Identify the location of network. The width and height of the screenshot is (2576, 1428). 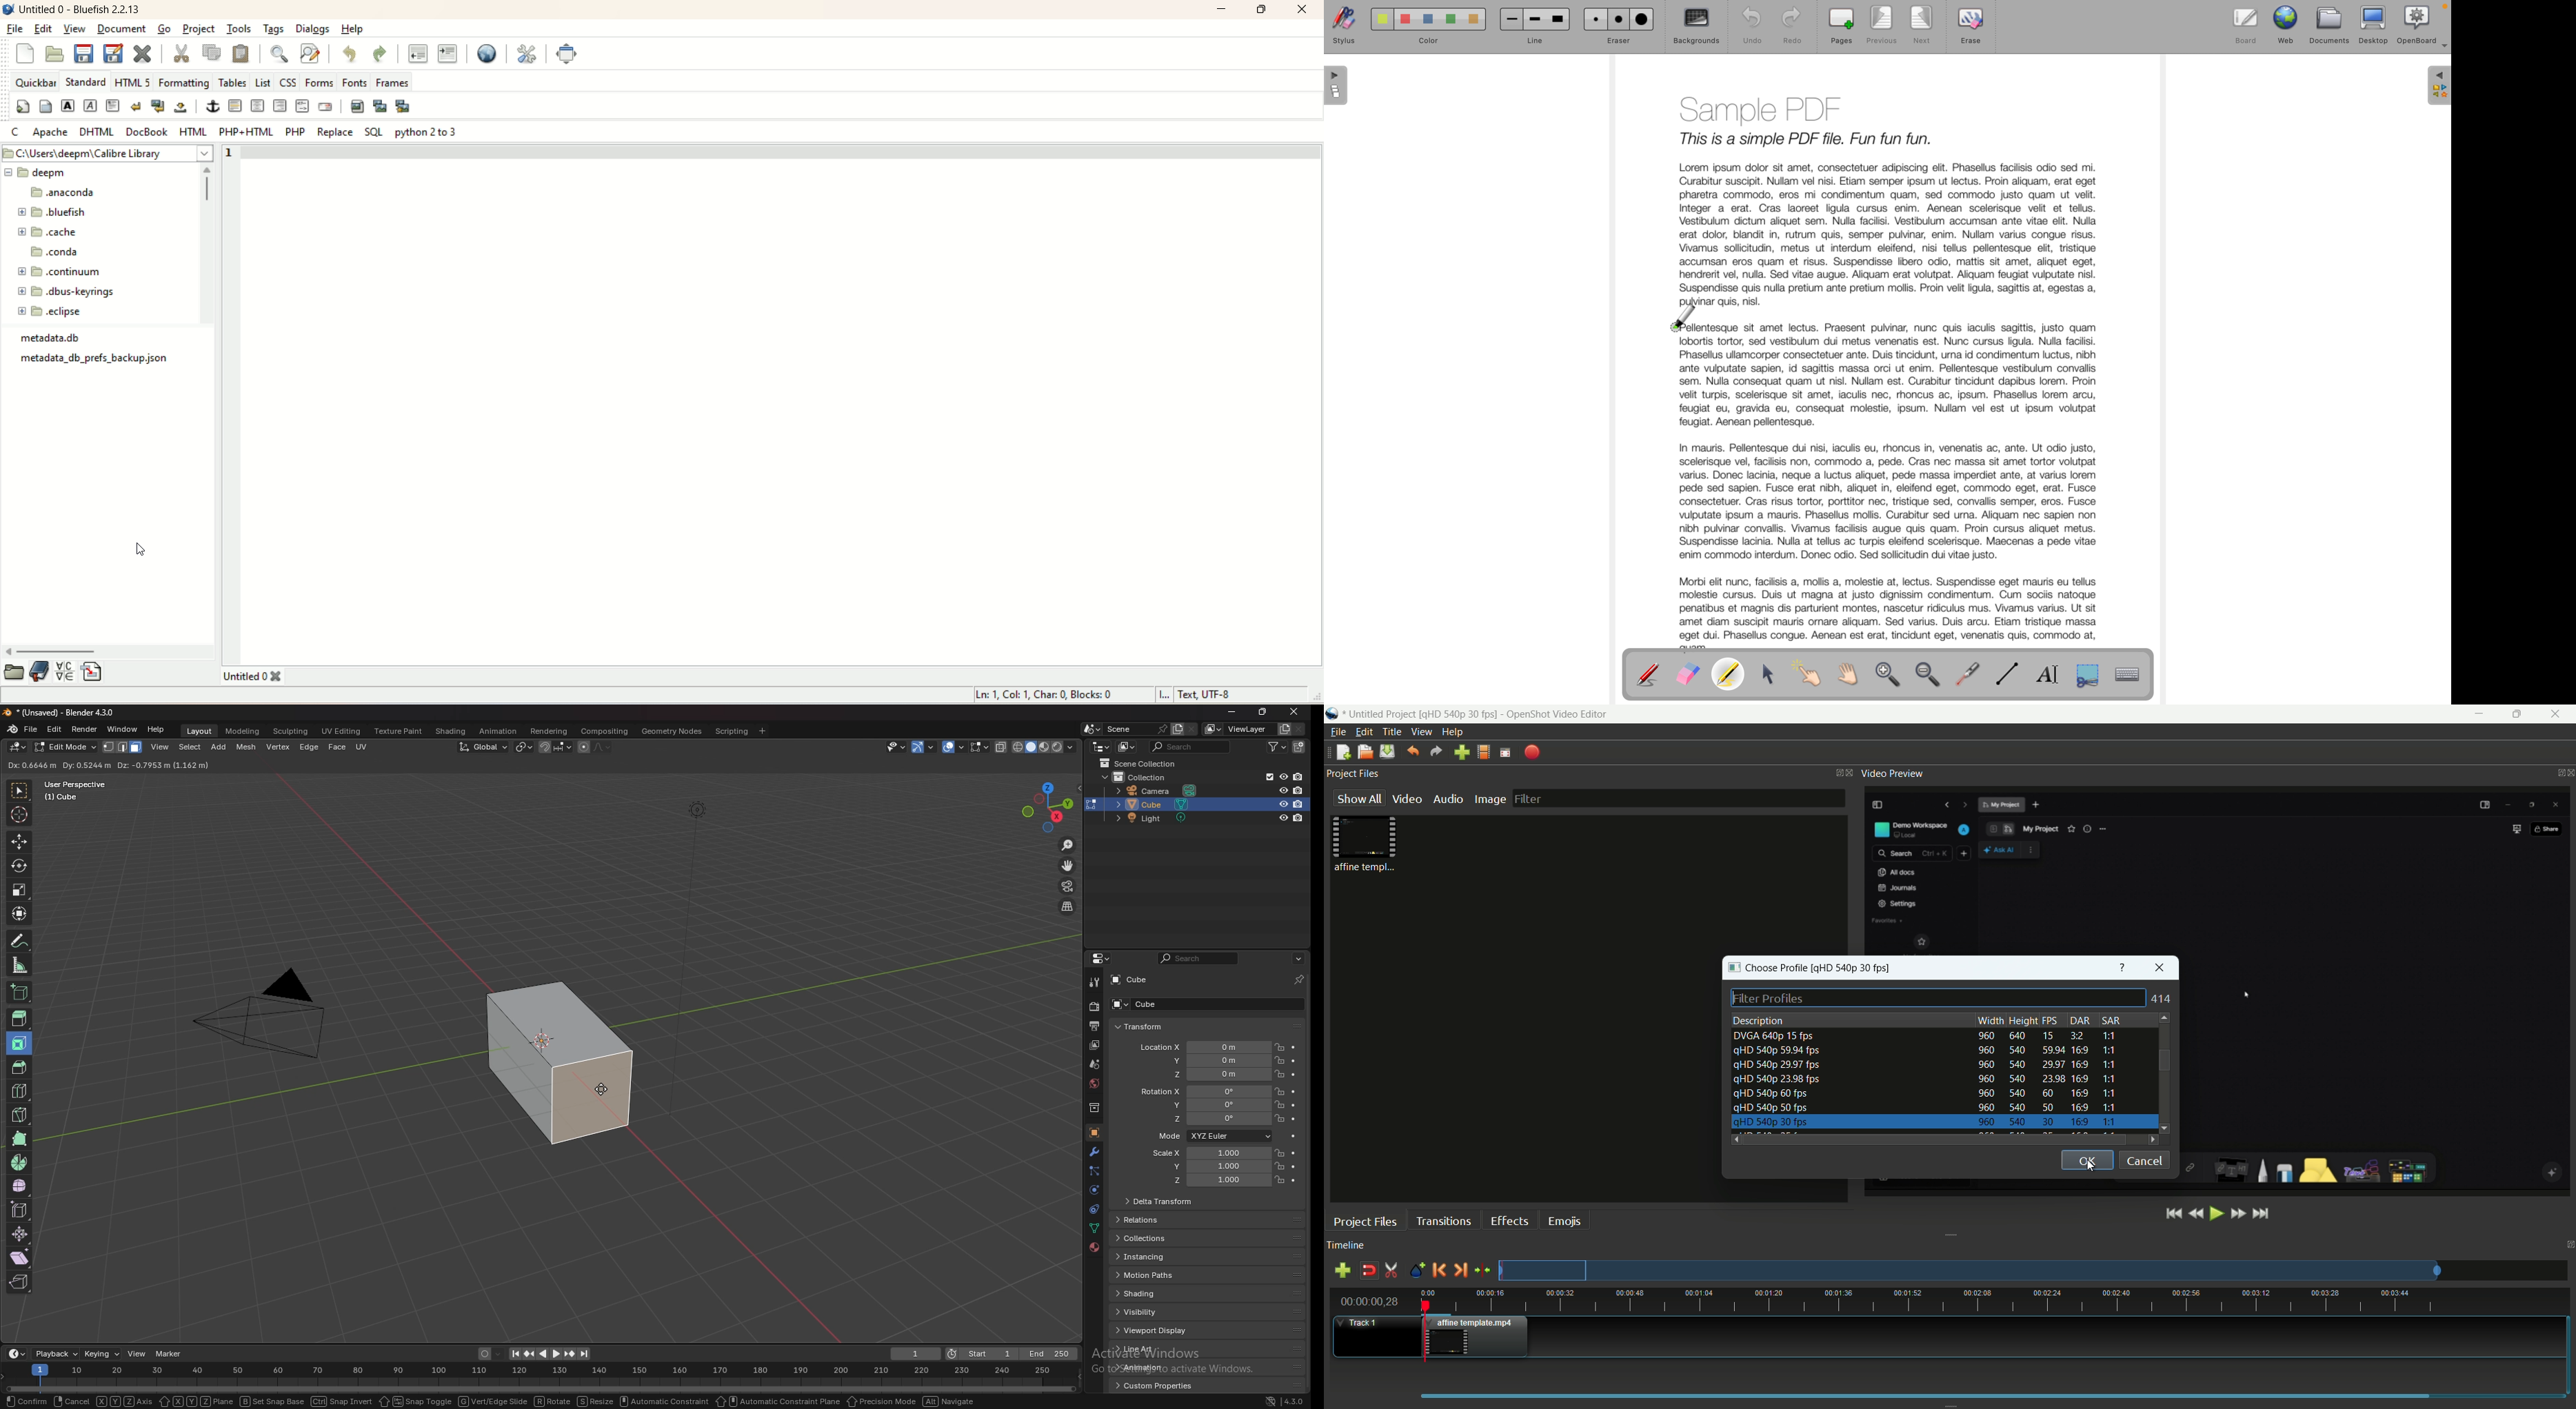
(1272, 1401).